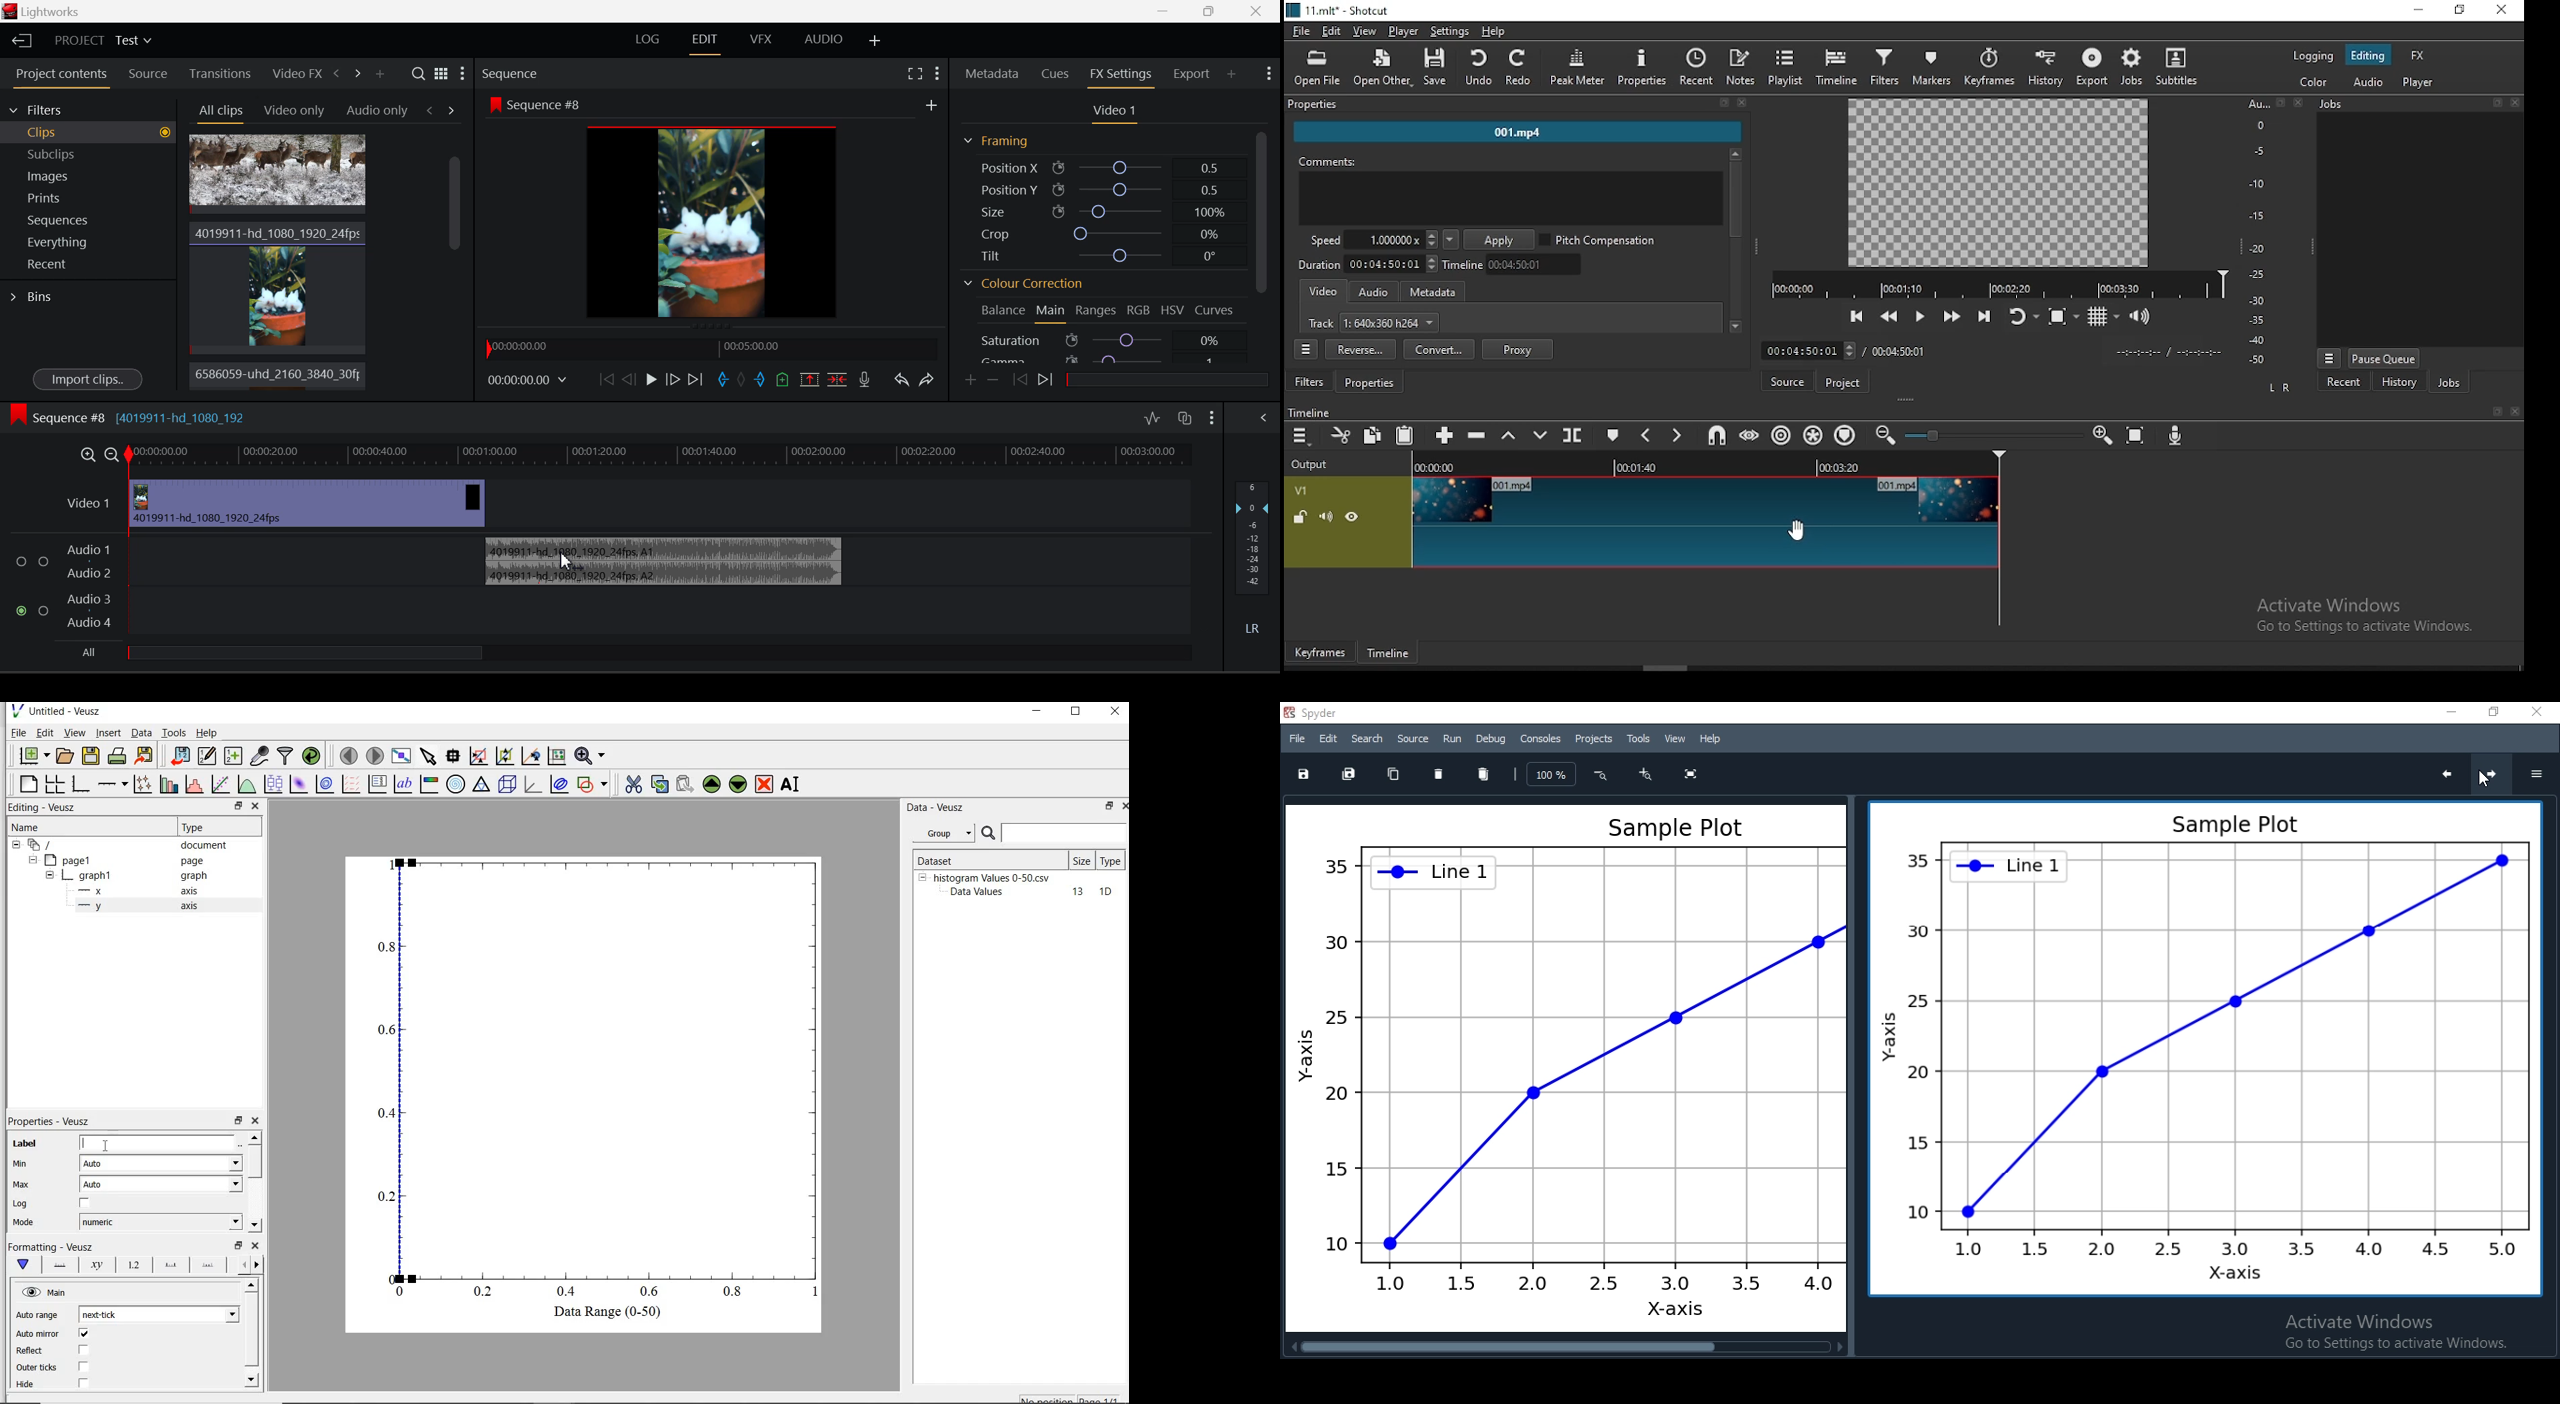 The width and height of the screenshot is (2576, 1428). Describe the element at coordinates (1845, 383) in the screenshot. I see `project` at that location.